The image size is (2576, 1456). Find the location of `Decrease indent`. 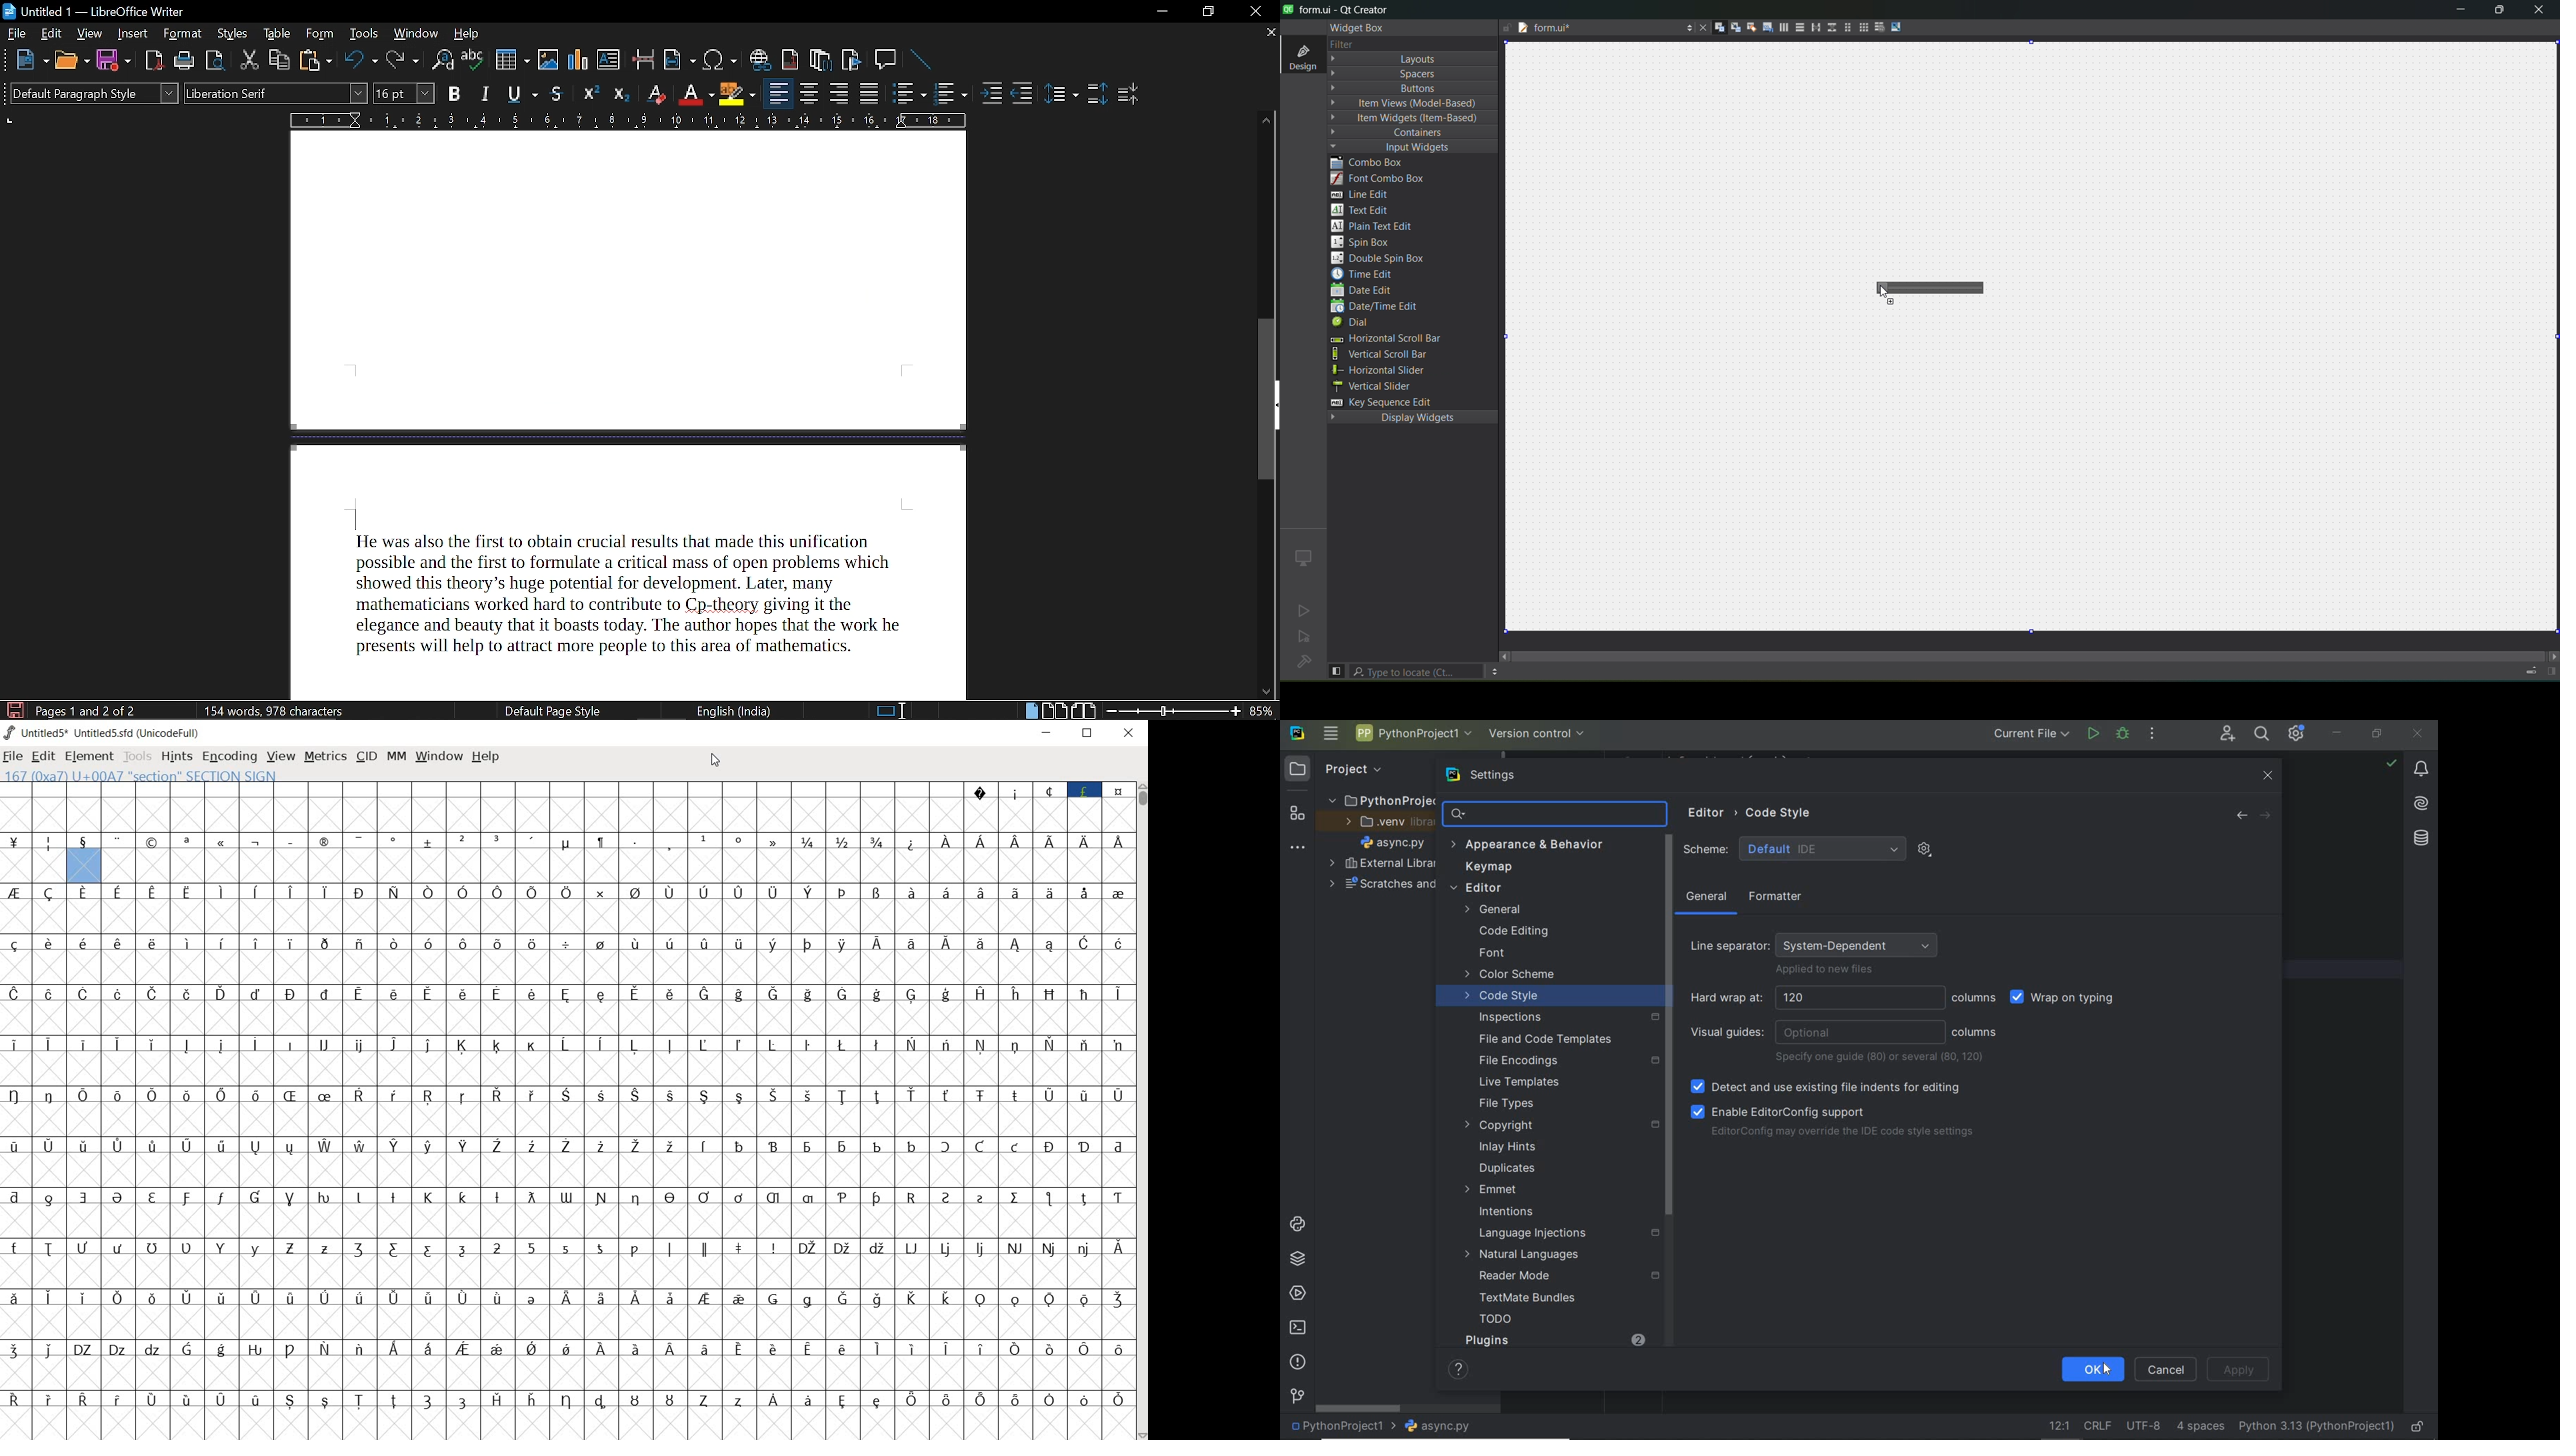

Decrease indent is located at coordinates (1022, 92).